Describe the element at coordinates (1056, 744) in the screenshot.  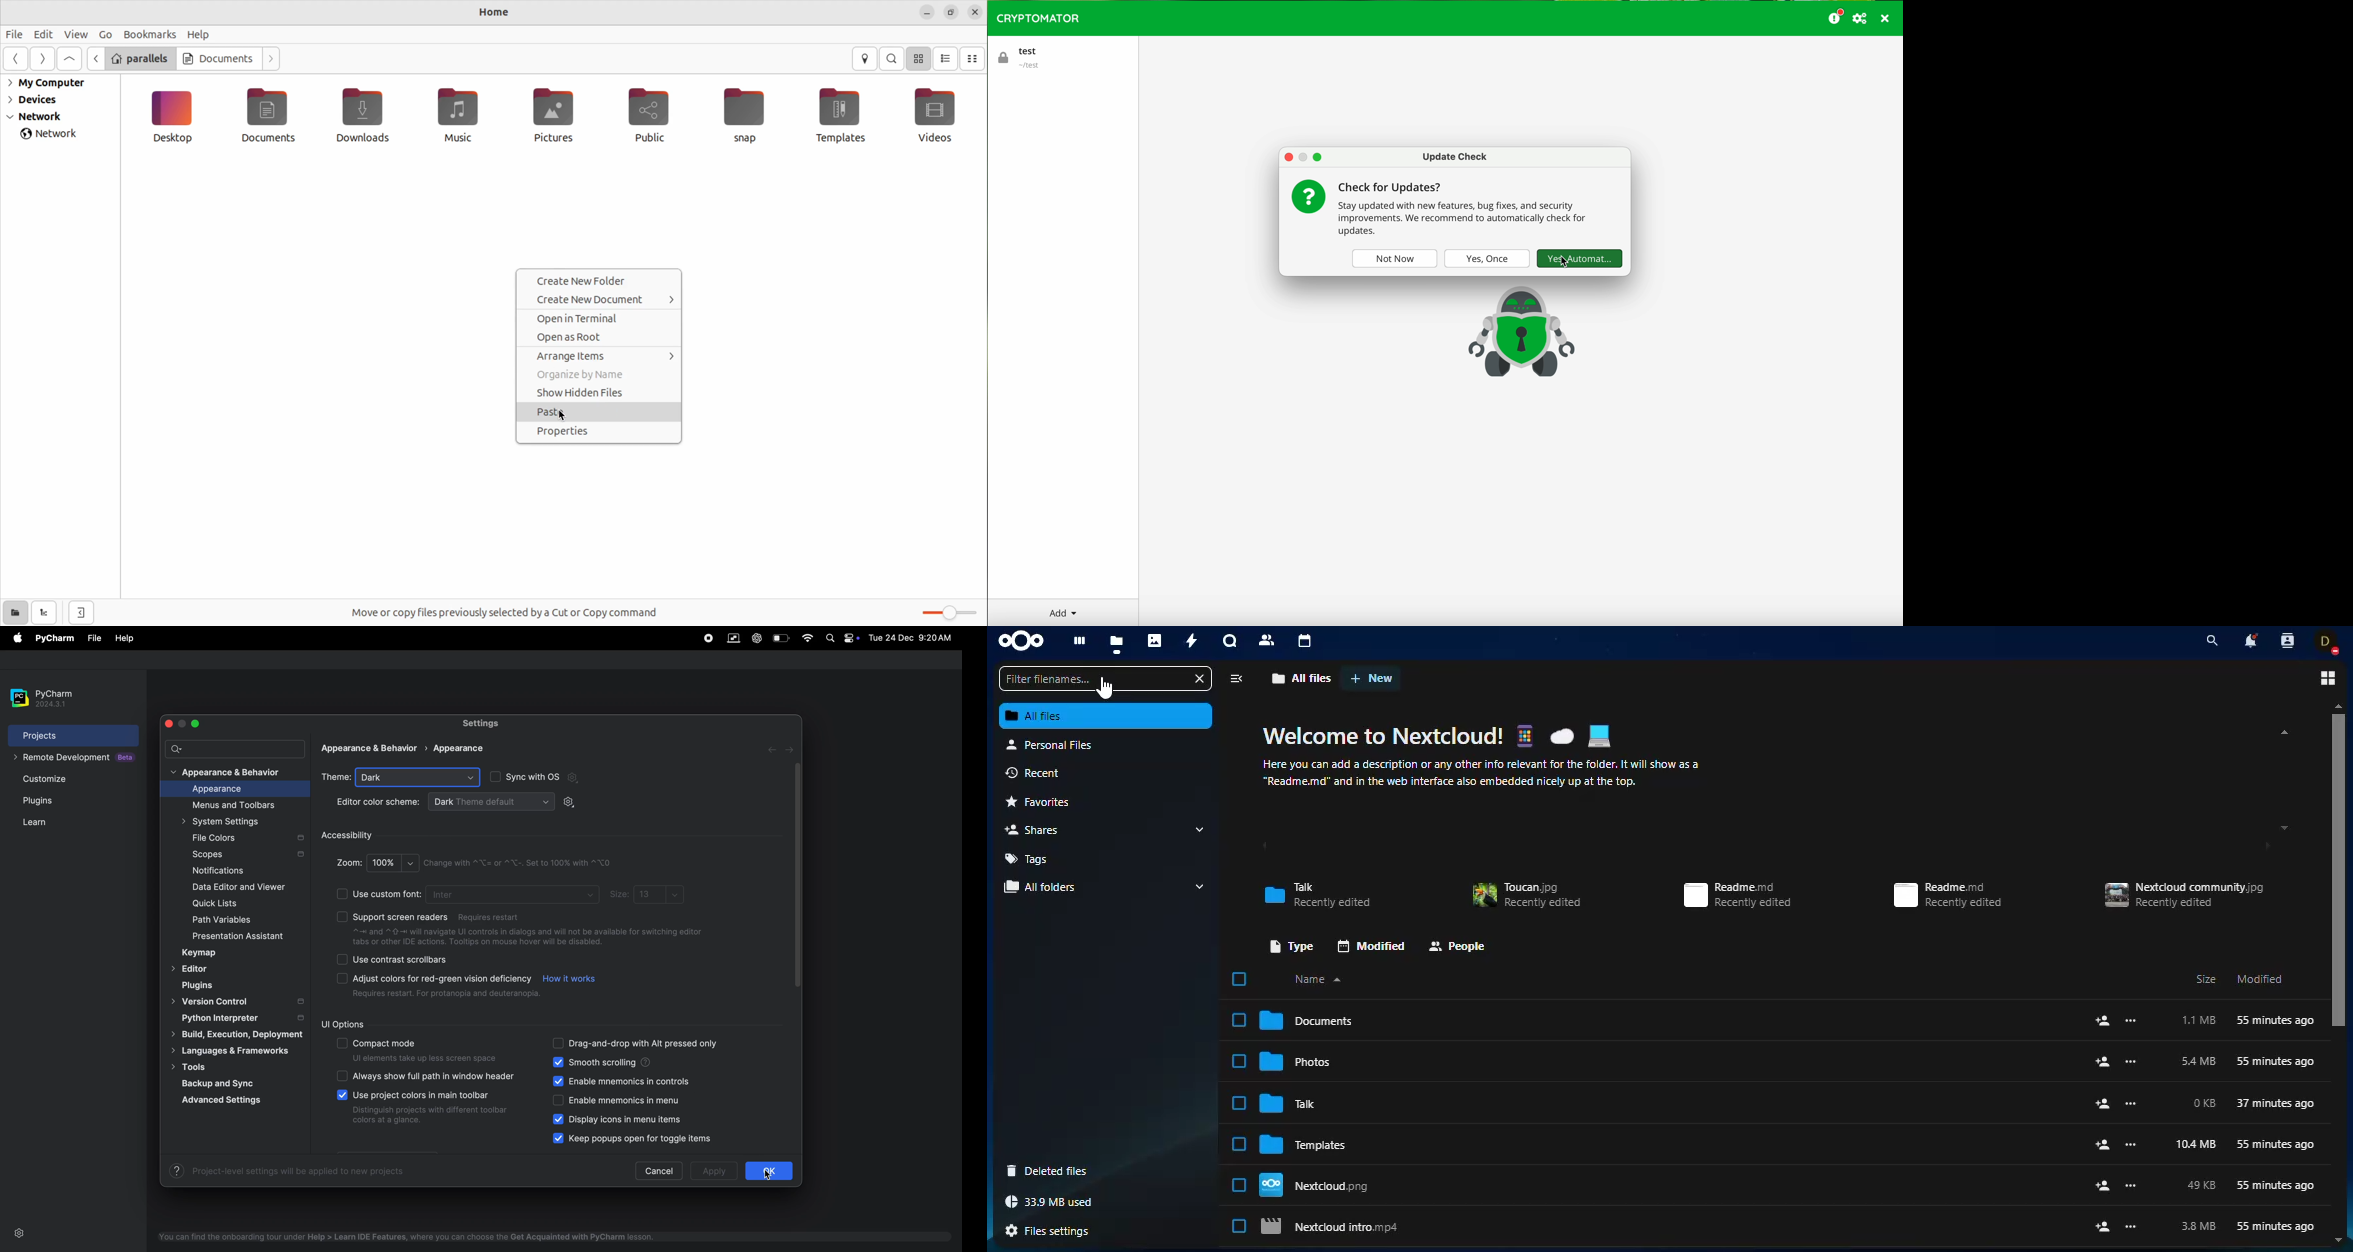
I see `personal files` at that location.